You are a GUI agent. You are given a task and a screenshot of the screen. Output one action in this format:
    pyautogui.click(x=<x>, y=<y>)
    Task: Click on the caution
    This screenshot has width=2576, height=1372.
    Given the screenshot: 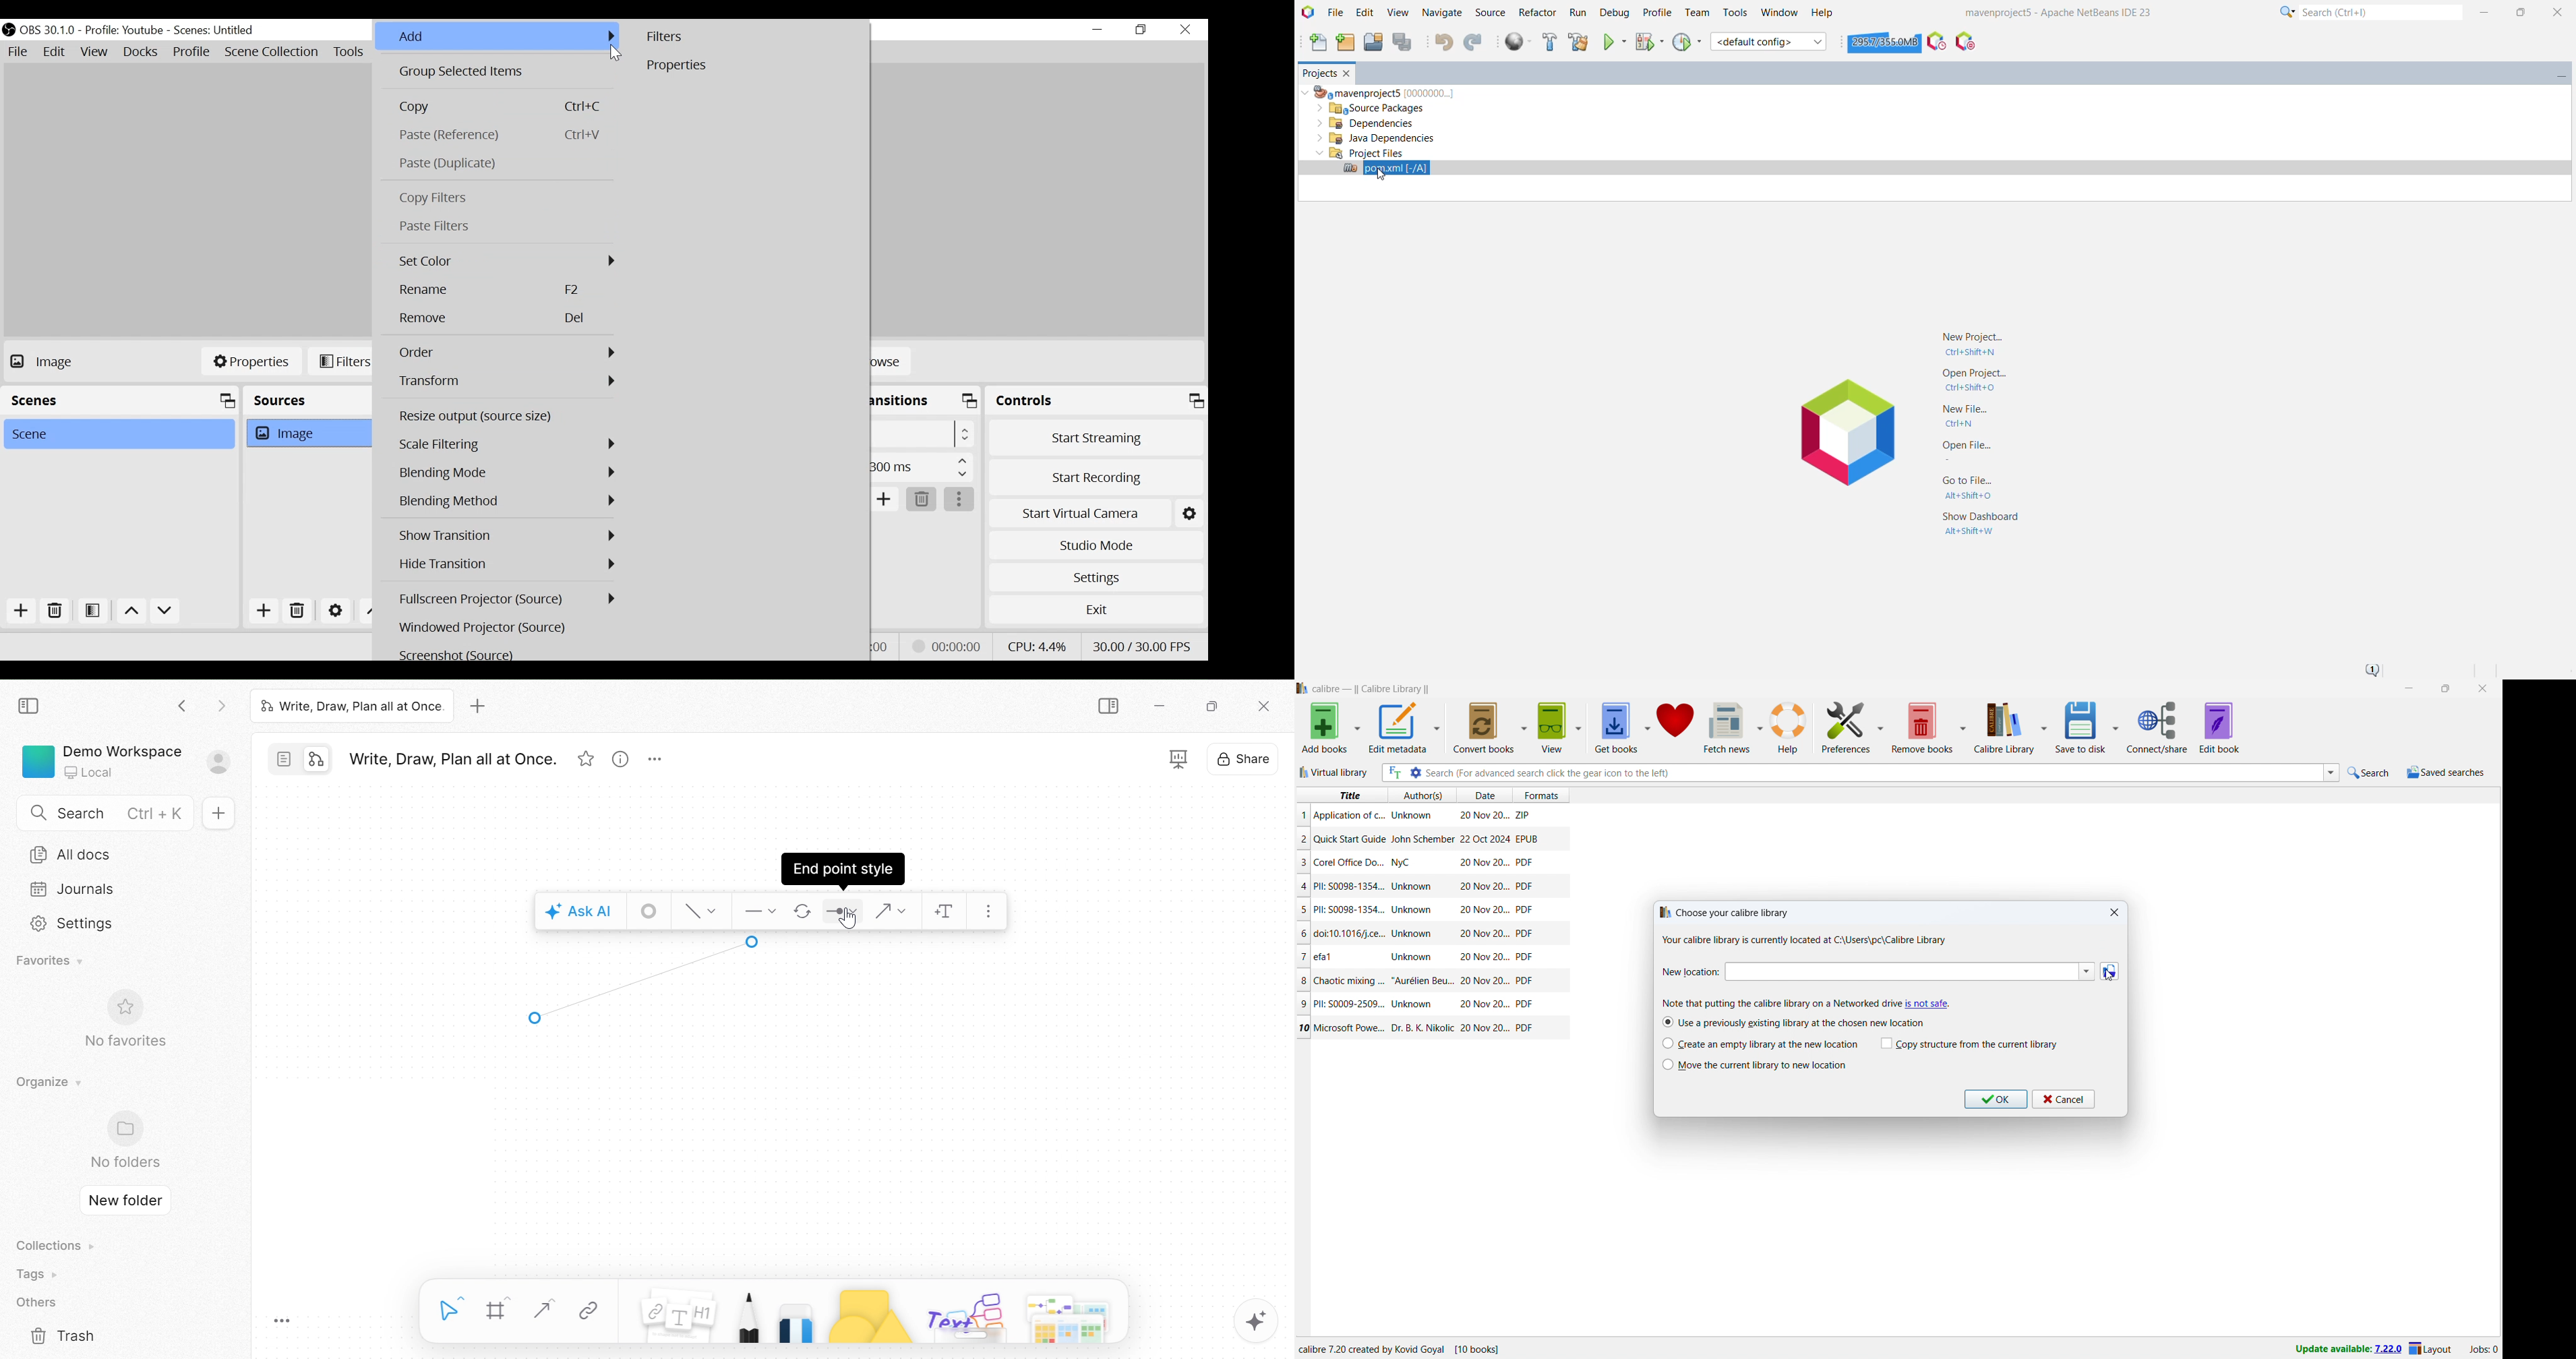 What is the action you would take?
    pyautogui.click(x=1927, y=1004)
    